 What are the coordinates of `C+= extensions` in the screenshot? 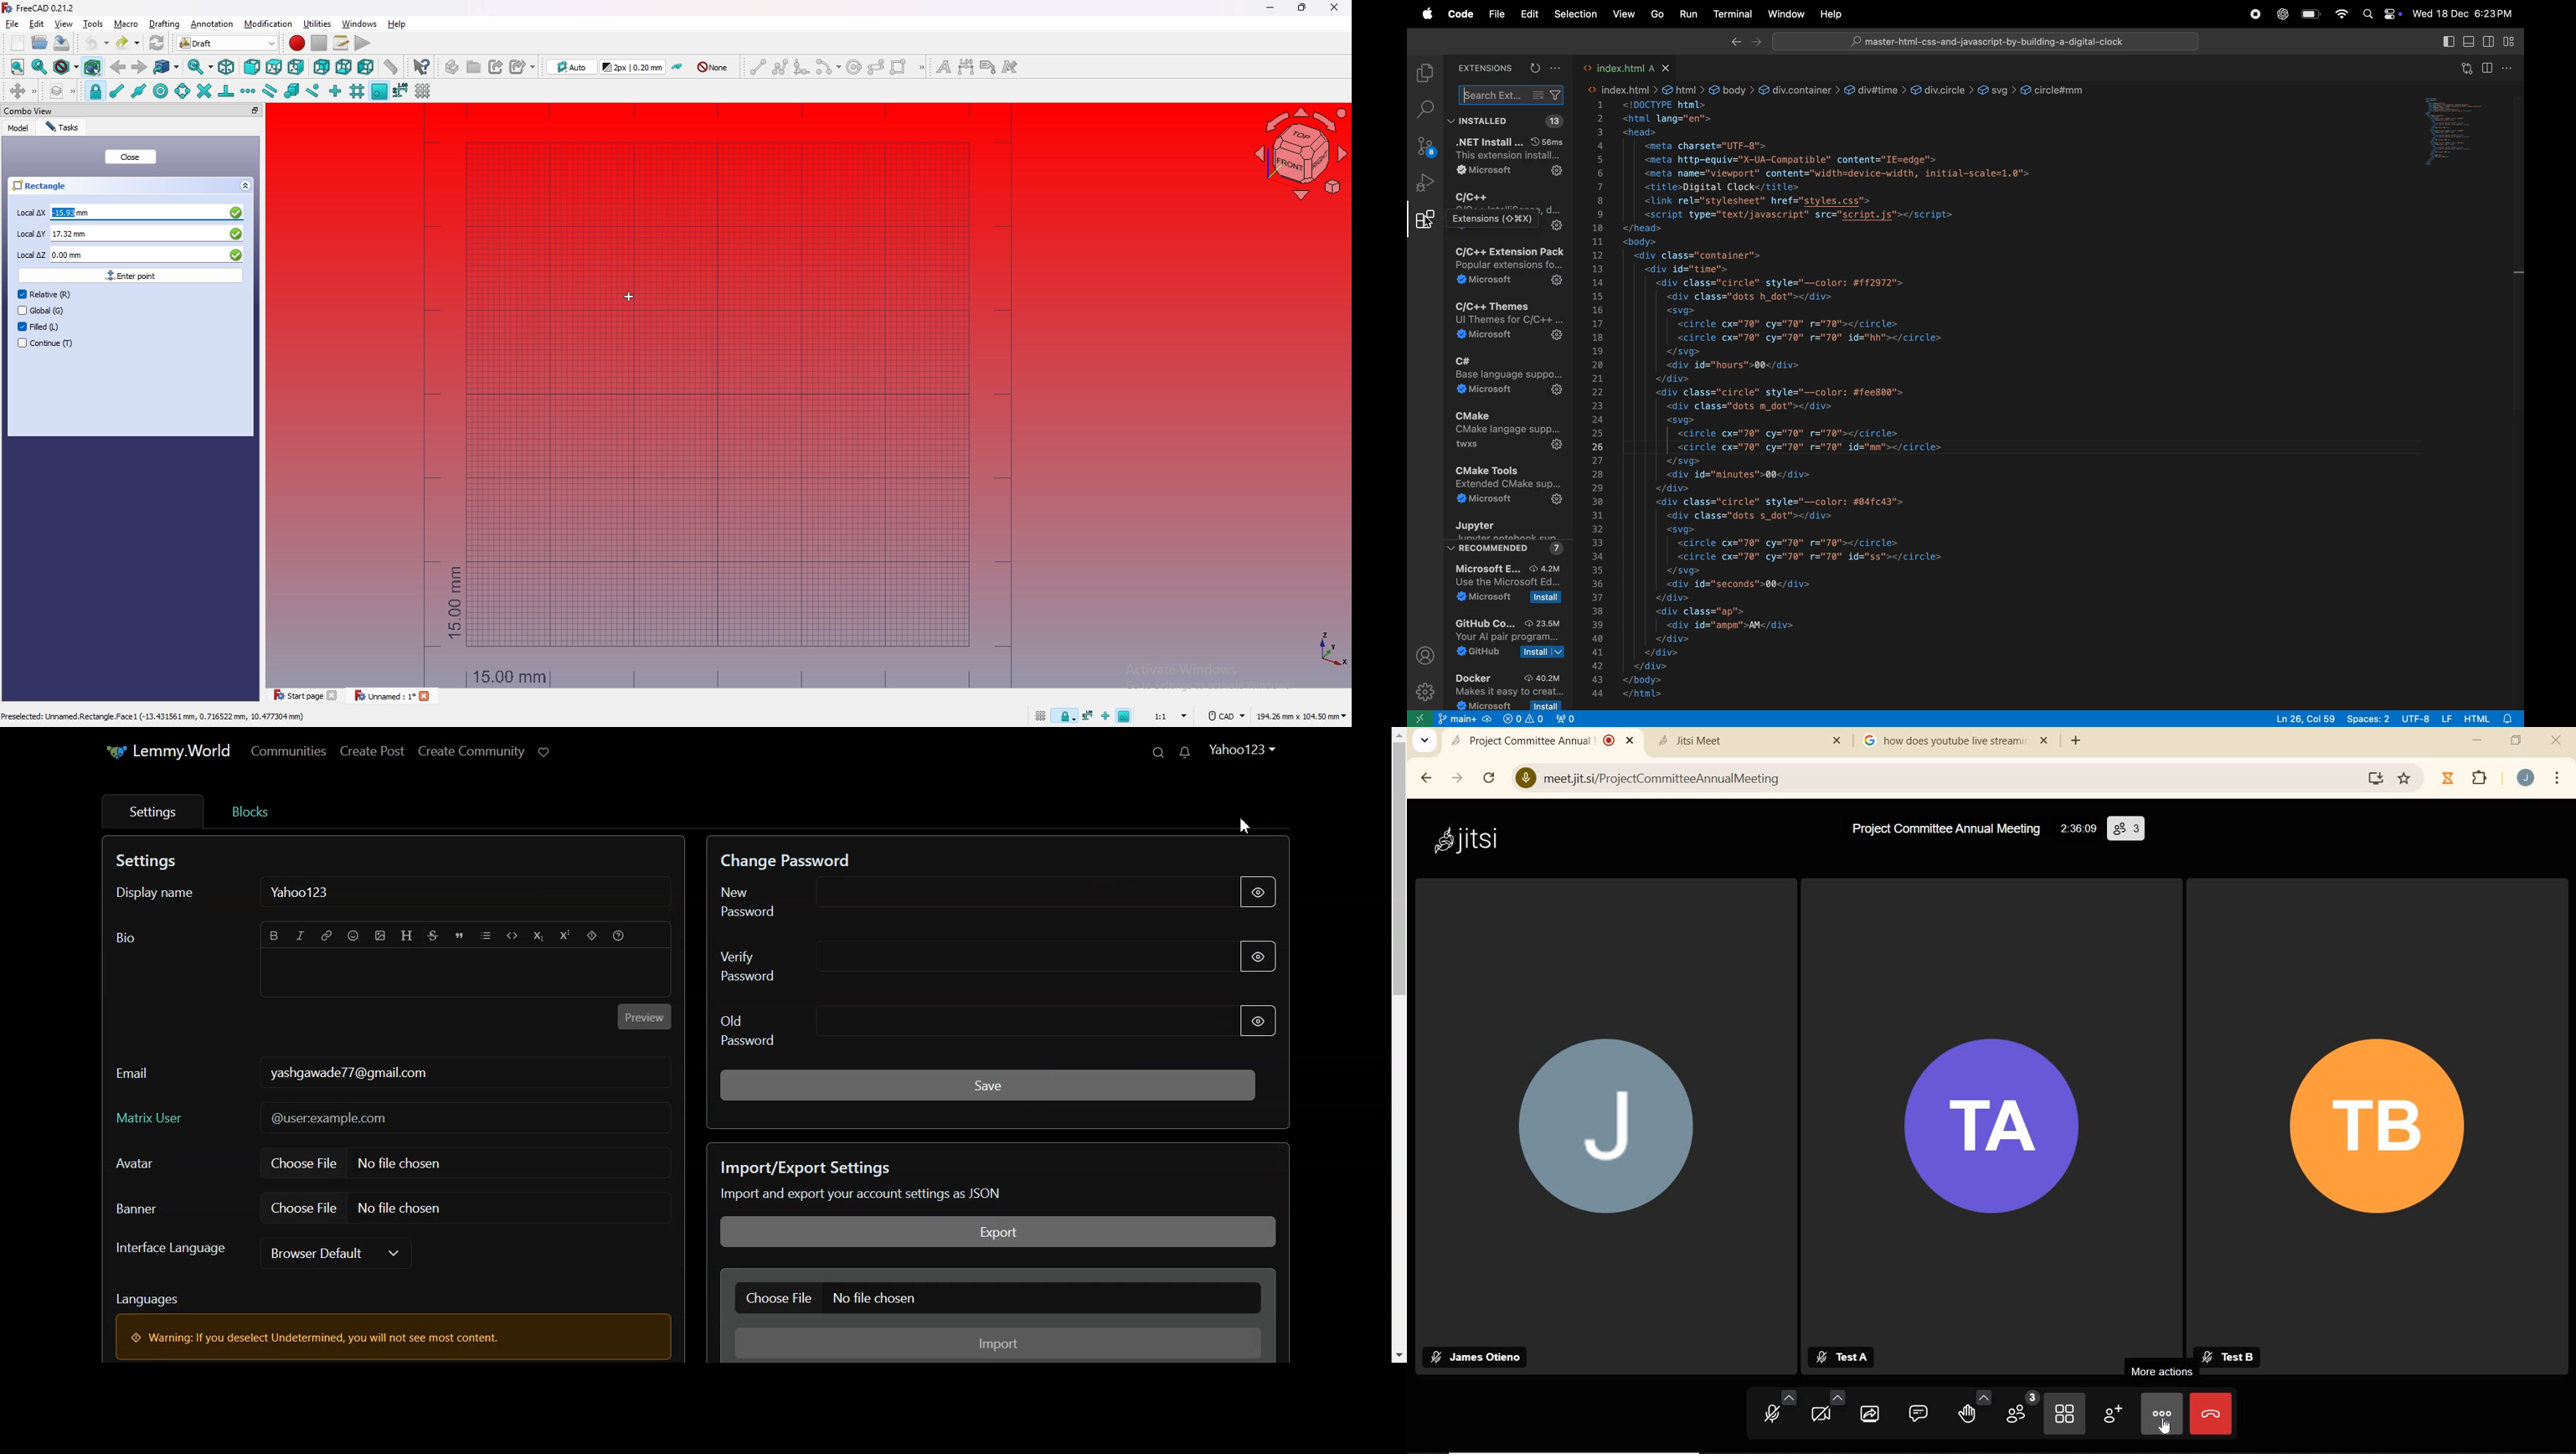 It's located at (1506, 211).